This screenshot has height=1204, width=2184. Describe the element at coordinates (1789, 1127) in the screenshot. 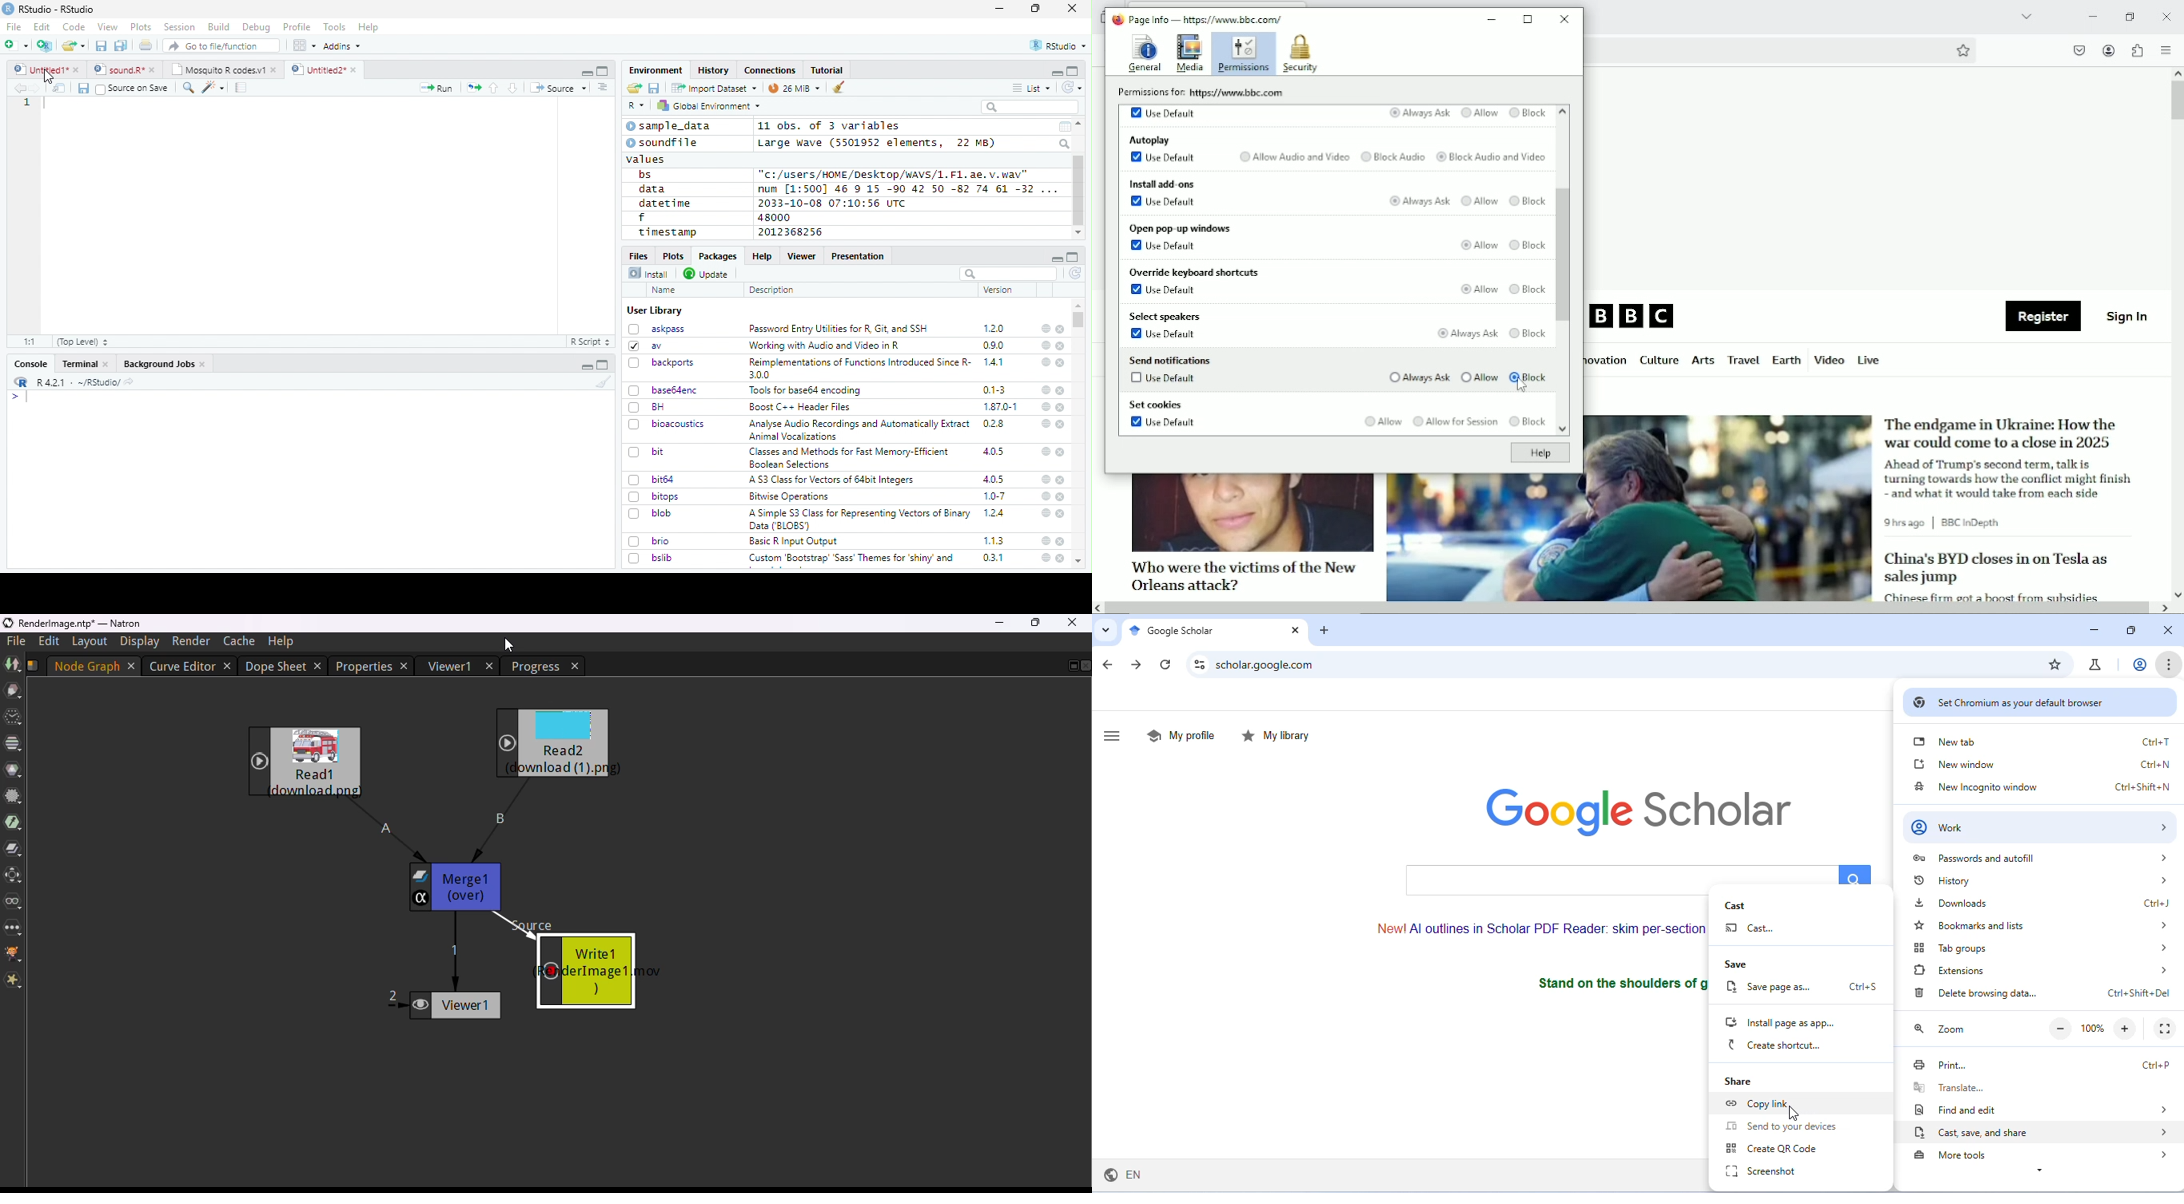

I see `send to devices` at that location.